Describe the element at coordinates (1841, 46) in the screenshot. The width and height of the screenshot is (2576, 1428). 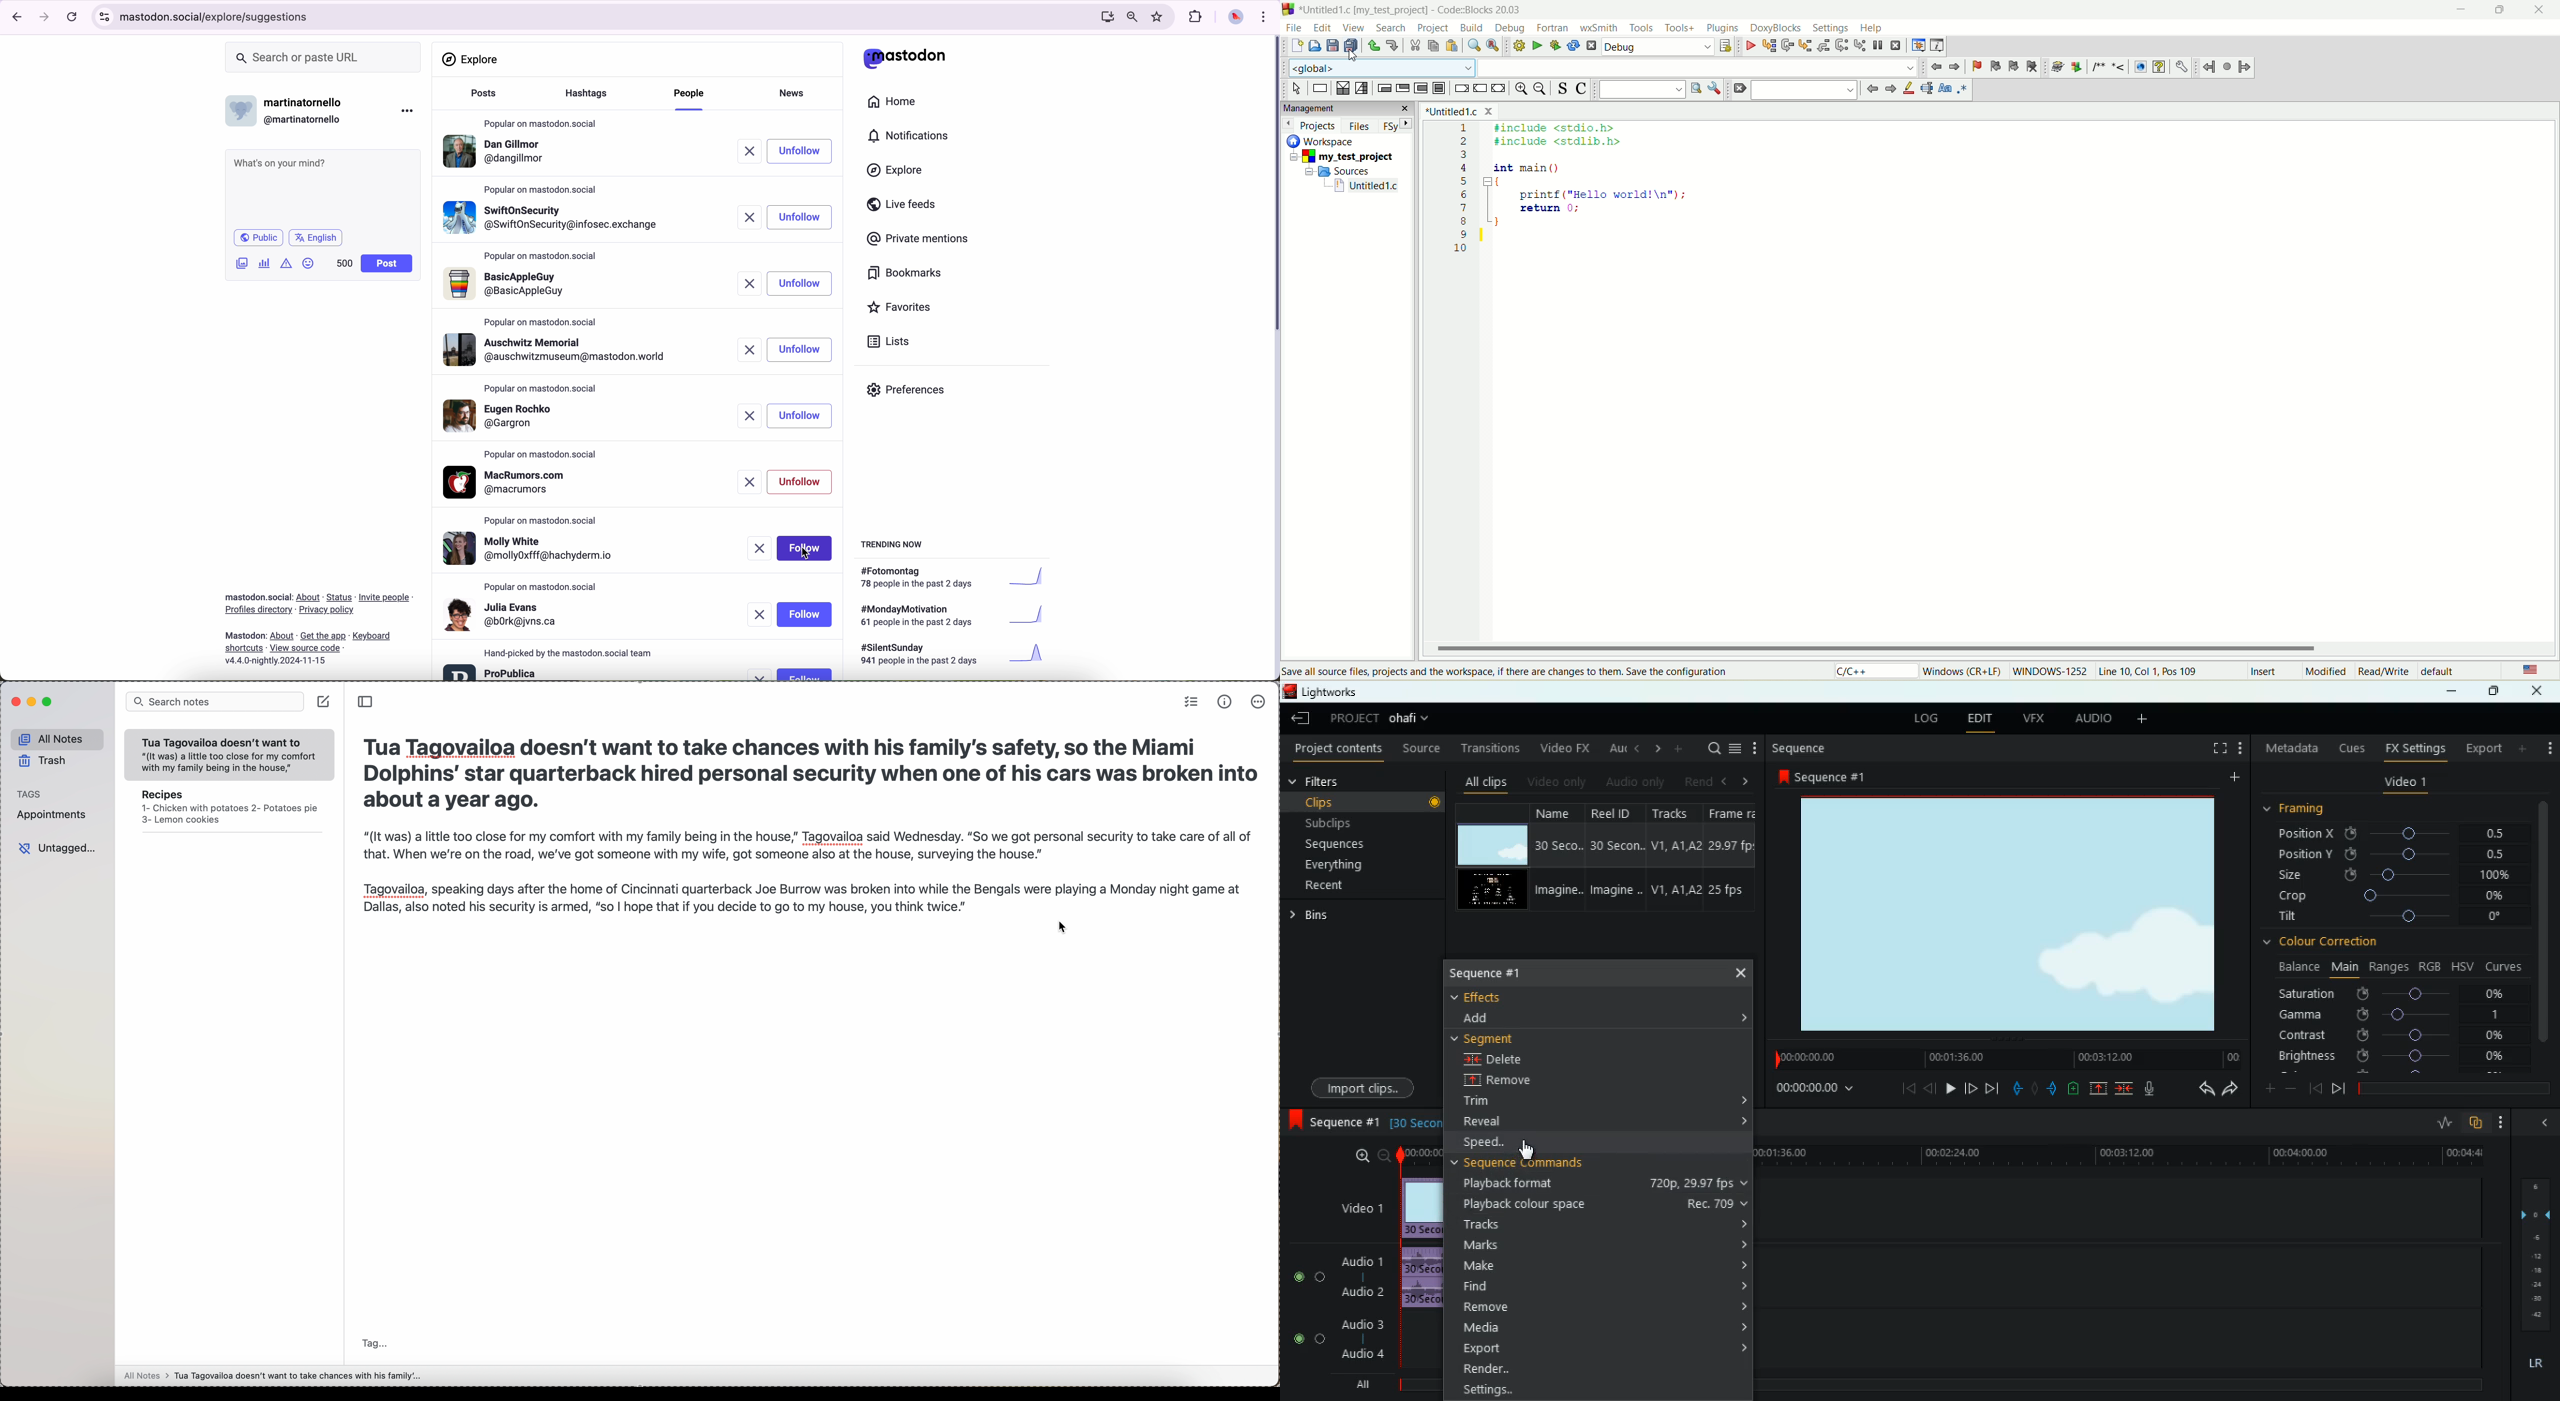
I see `next instruction` at that location.